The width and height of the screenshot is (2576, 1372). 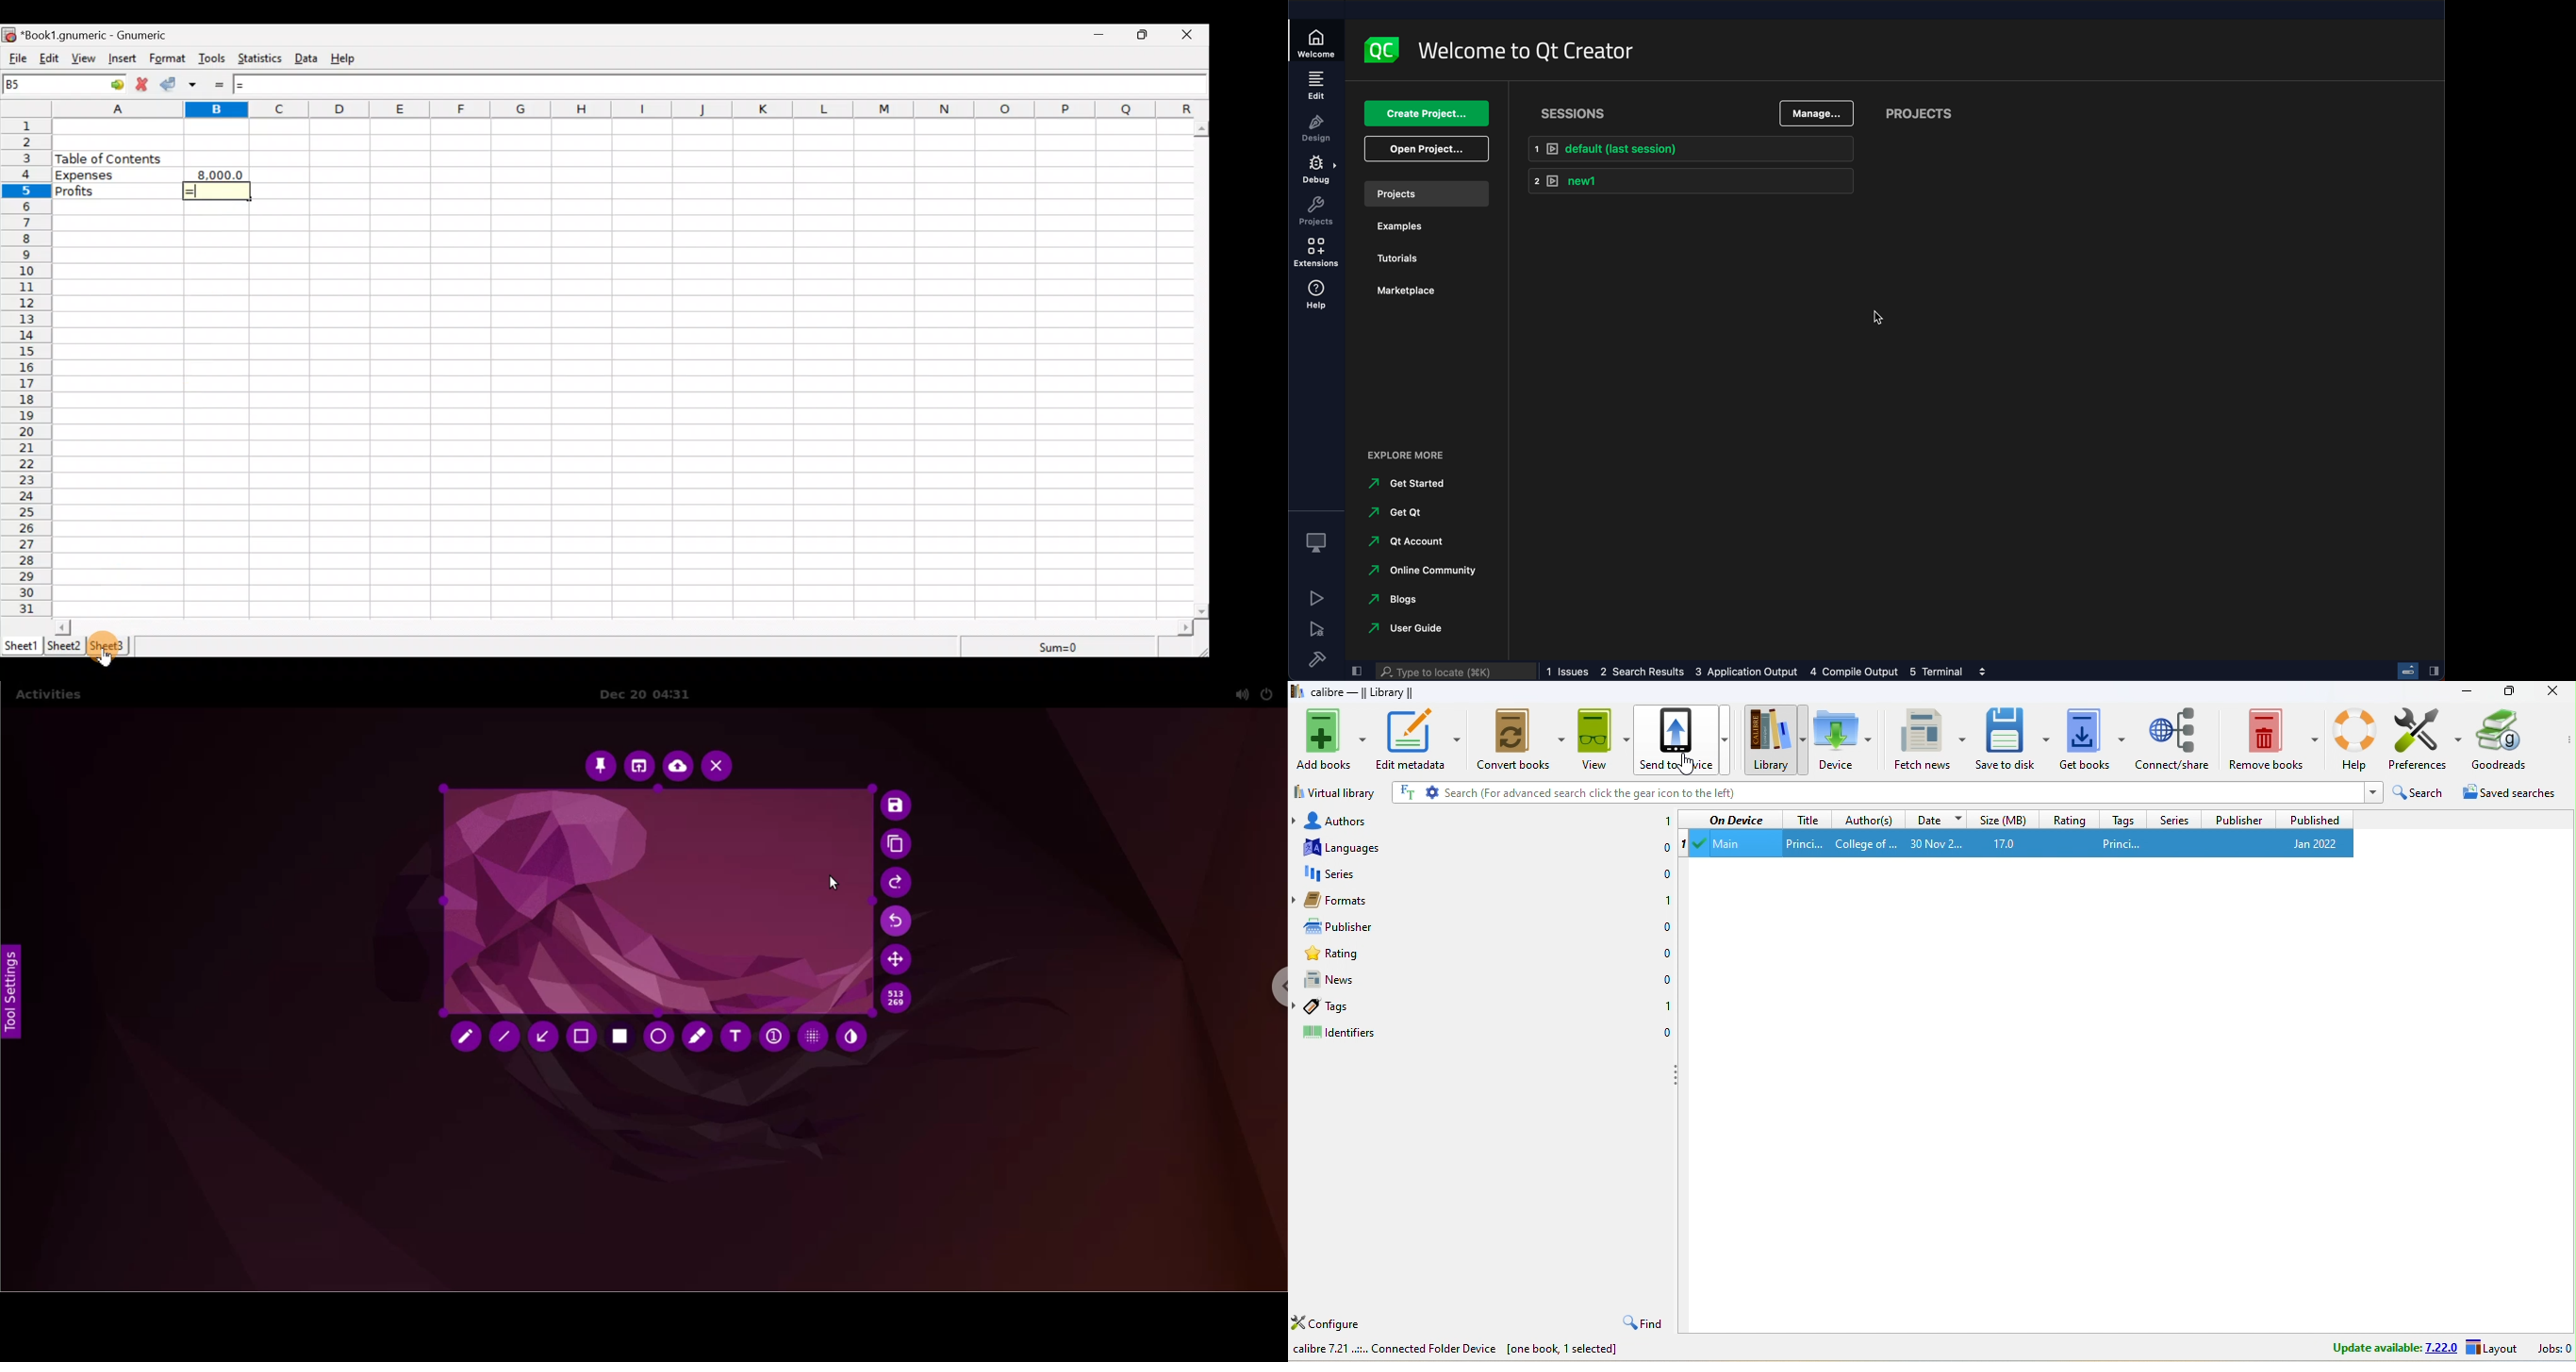 What do you see at coordinates (657, 903) in the screenshot?
I see `select capture area` at bounding box center [657, 903].